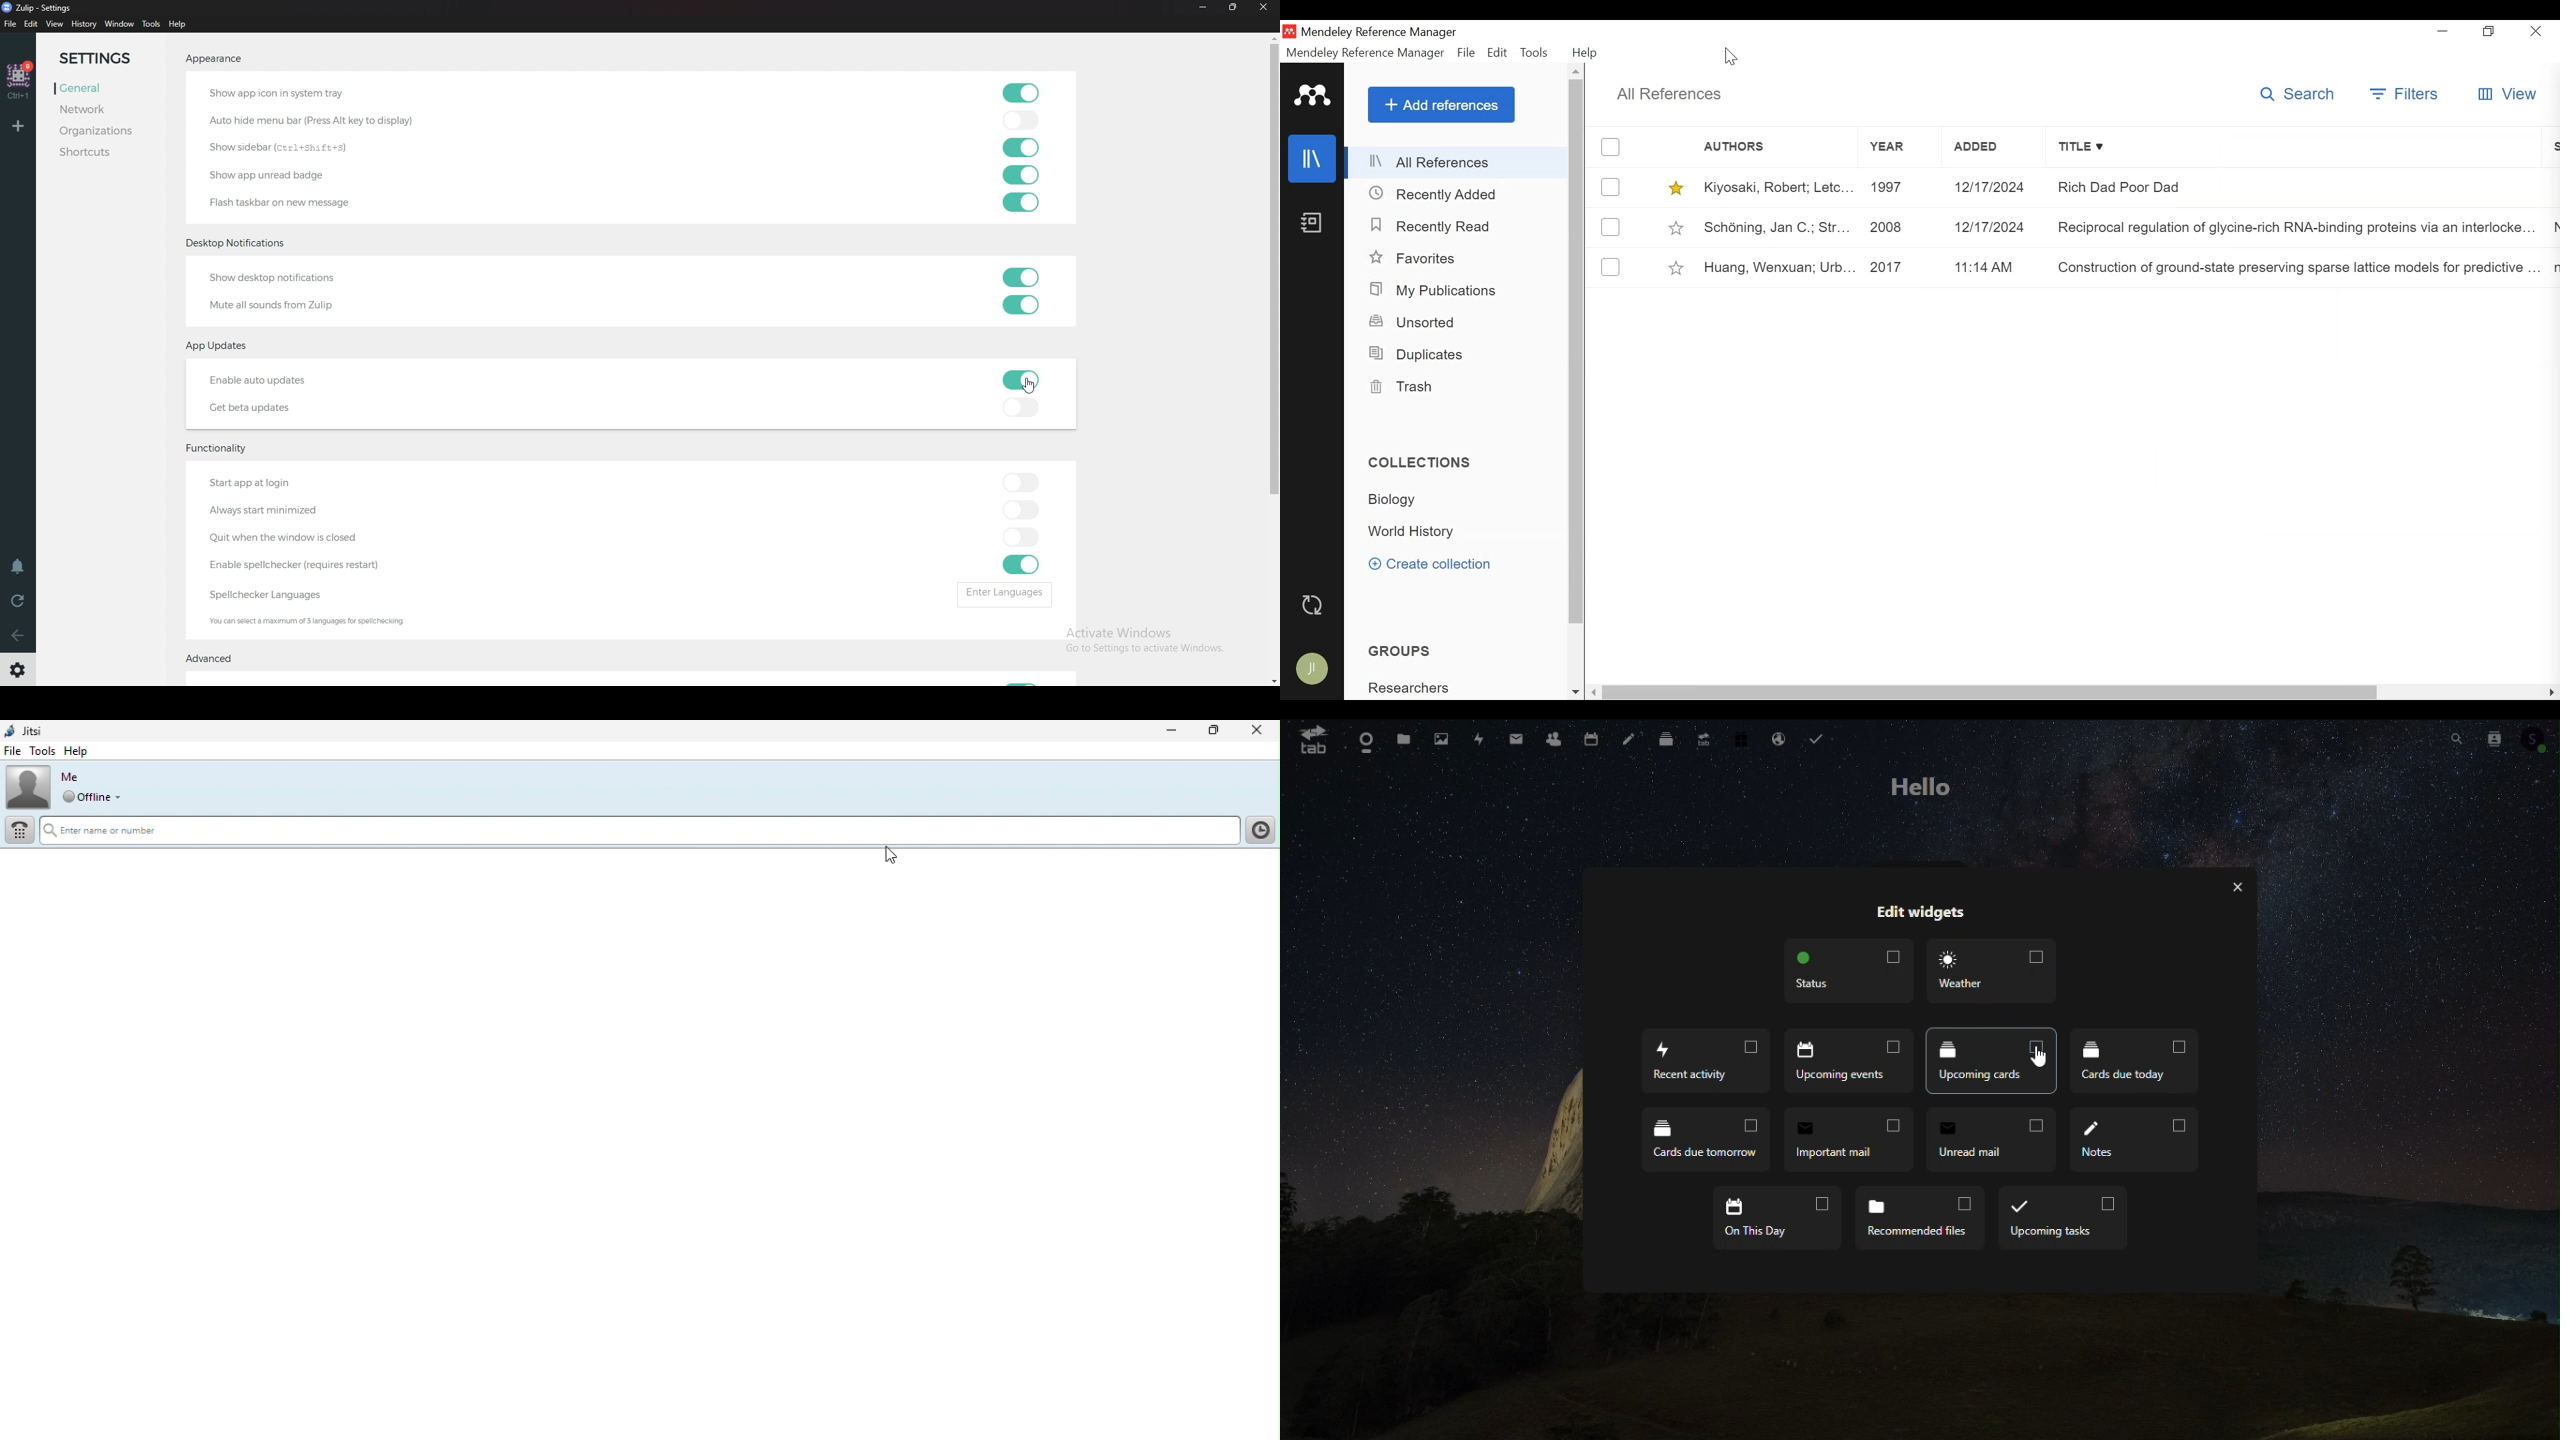 This screenshot has width=2576, height=1456. Describe the element at coordinates (273, 306) in the screenshot. I see `Mute all sounds from Zulip` at that location.